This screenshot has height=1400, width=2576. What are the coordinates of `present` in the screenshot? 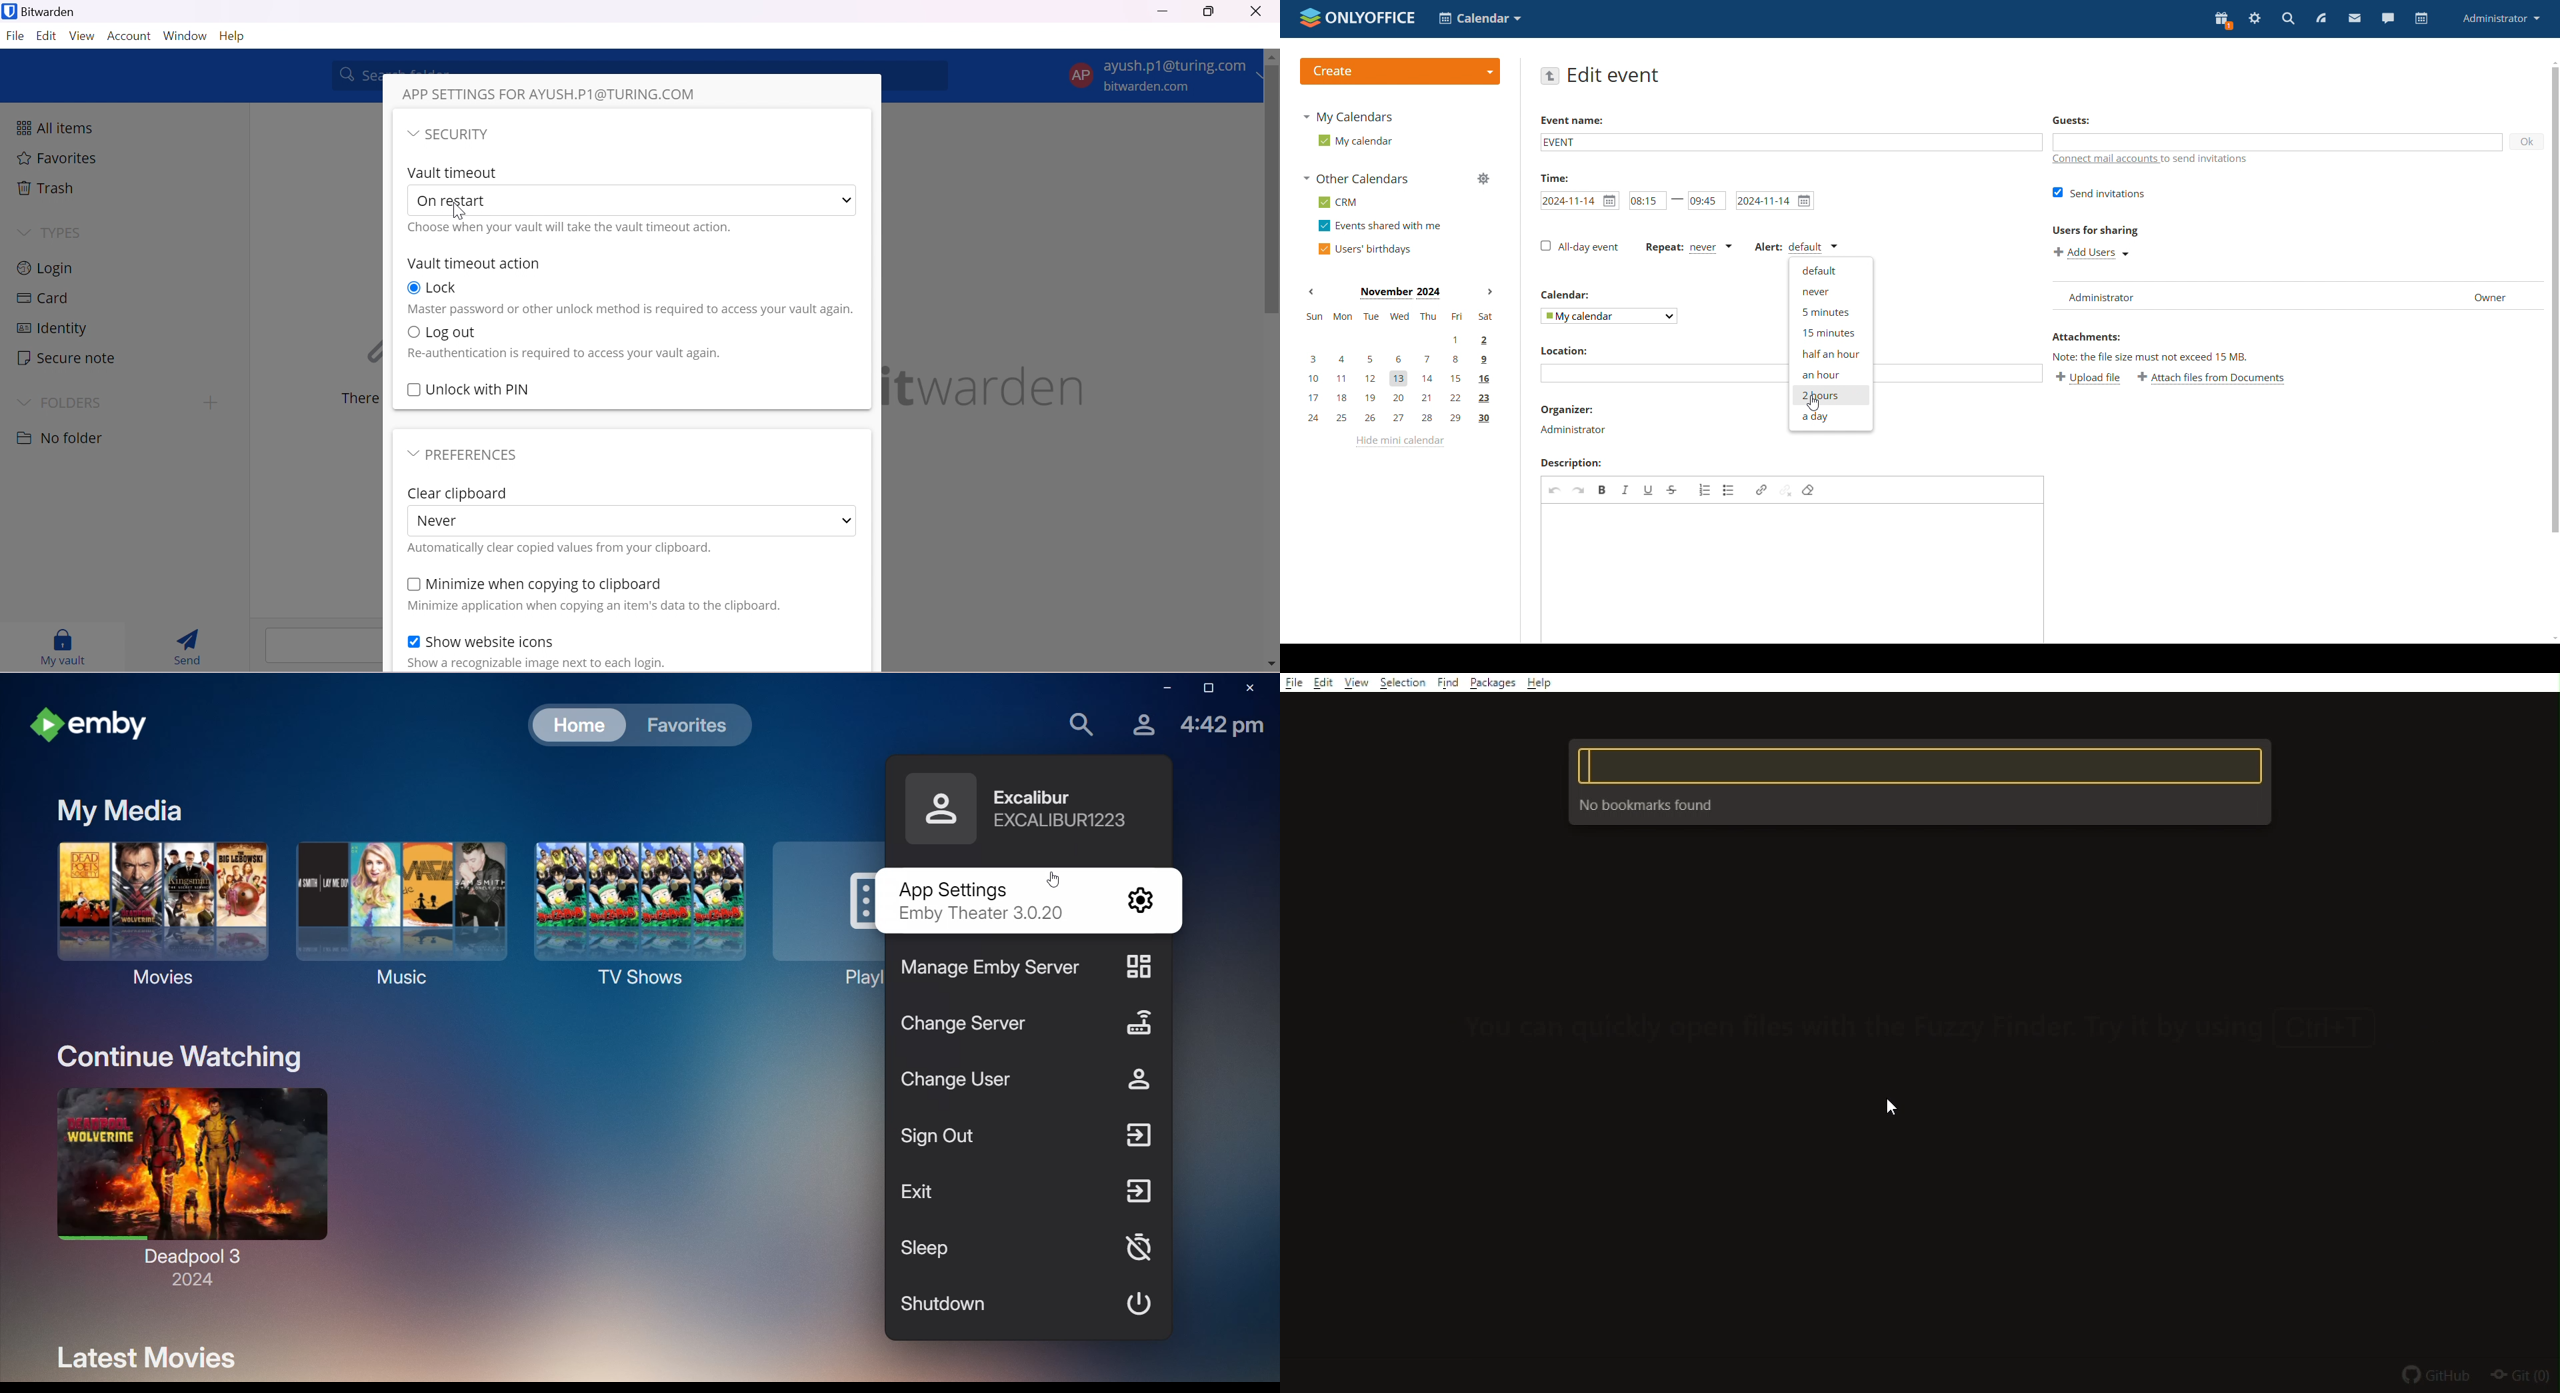 It's located at (2222, 21).